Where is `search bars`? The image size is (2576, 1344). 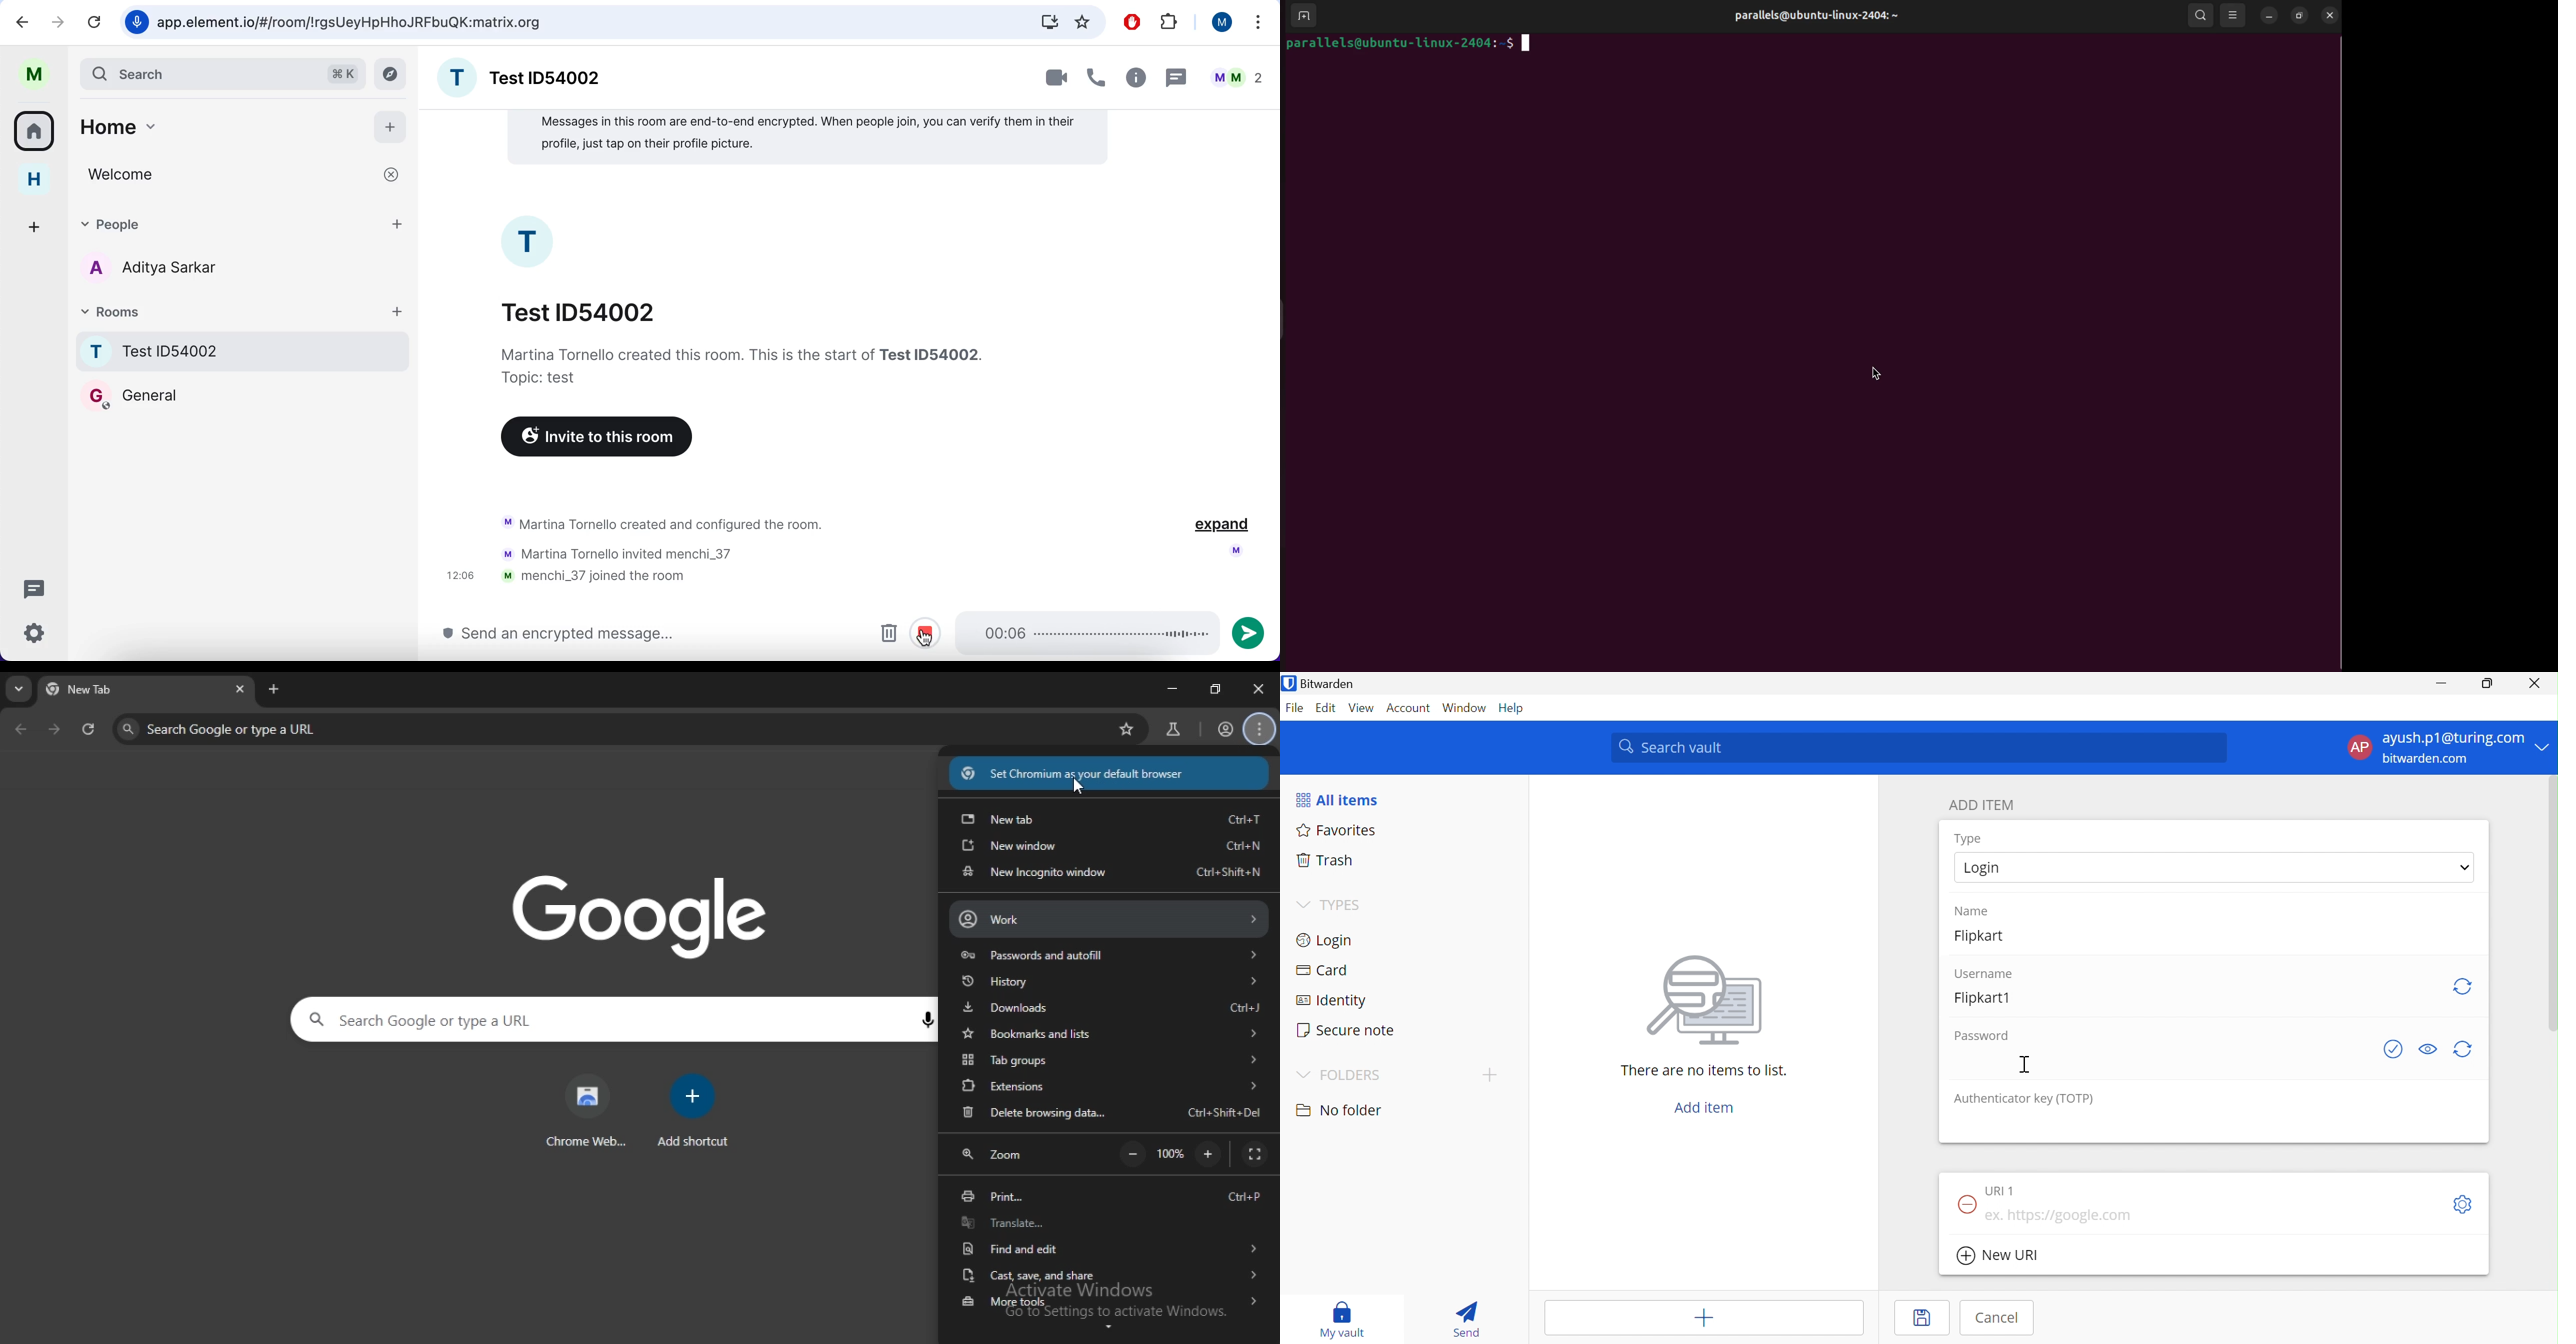
search bars is located at coordinates (2200, 14).